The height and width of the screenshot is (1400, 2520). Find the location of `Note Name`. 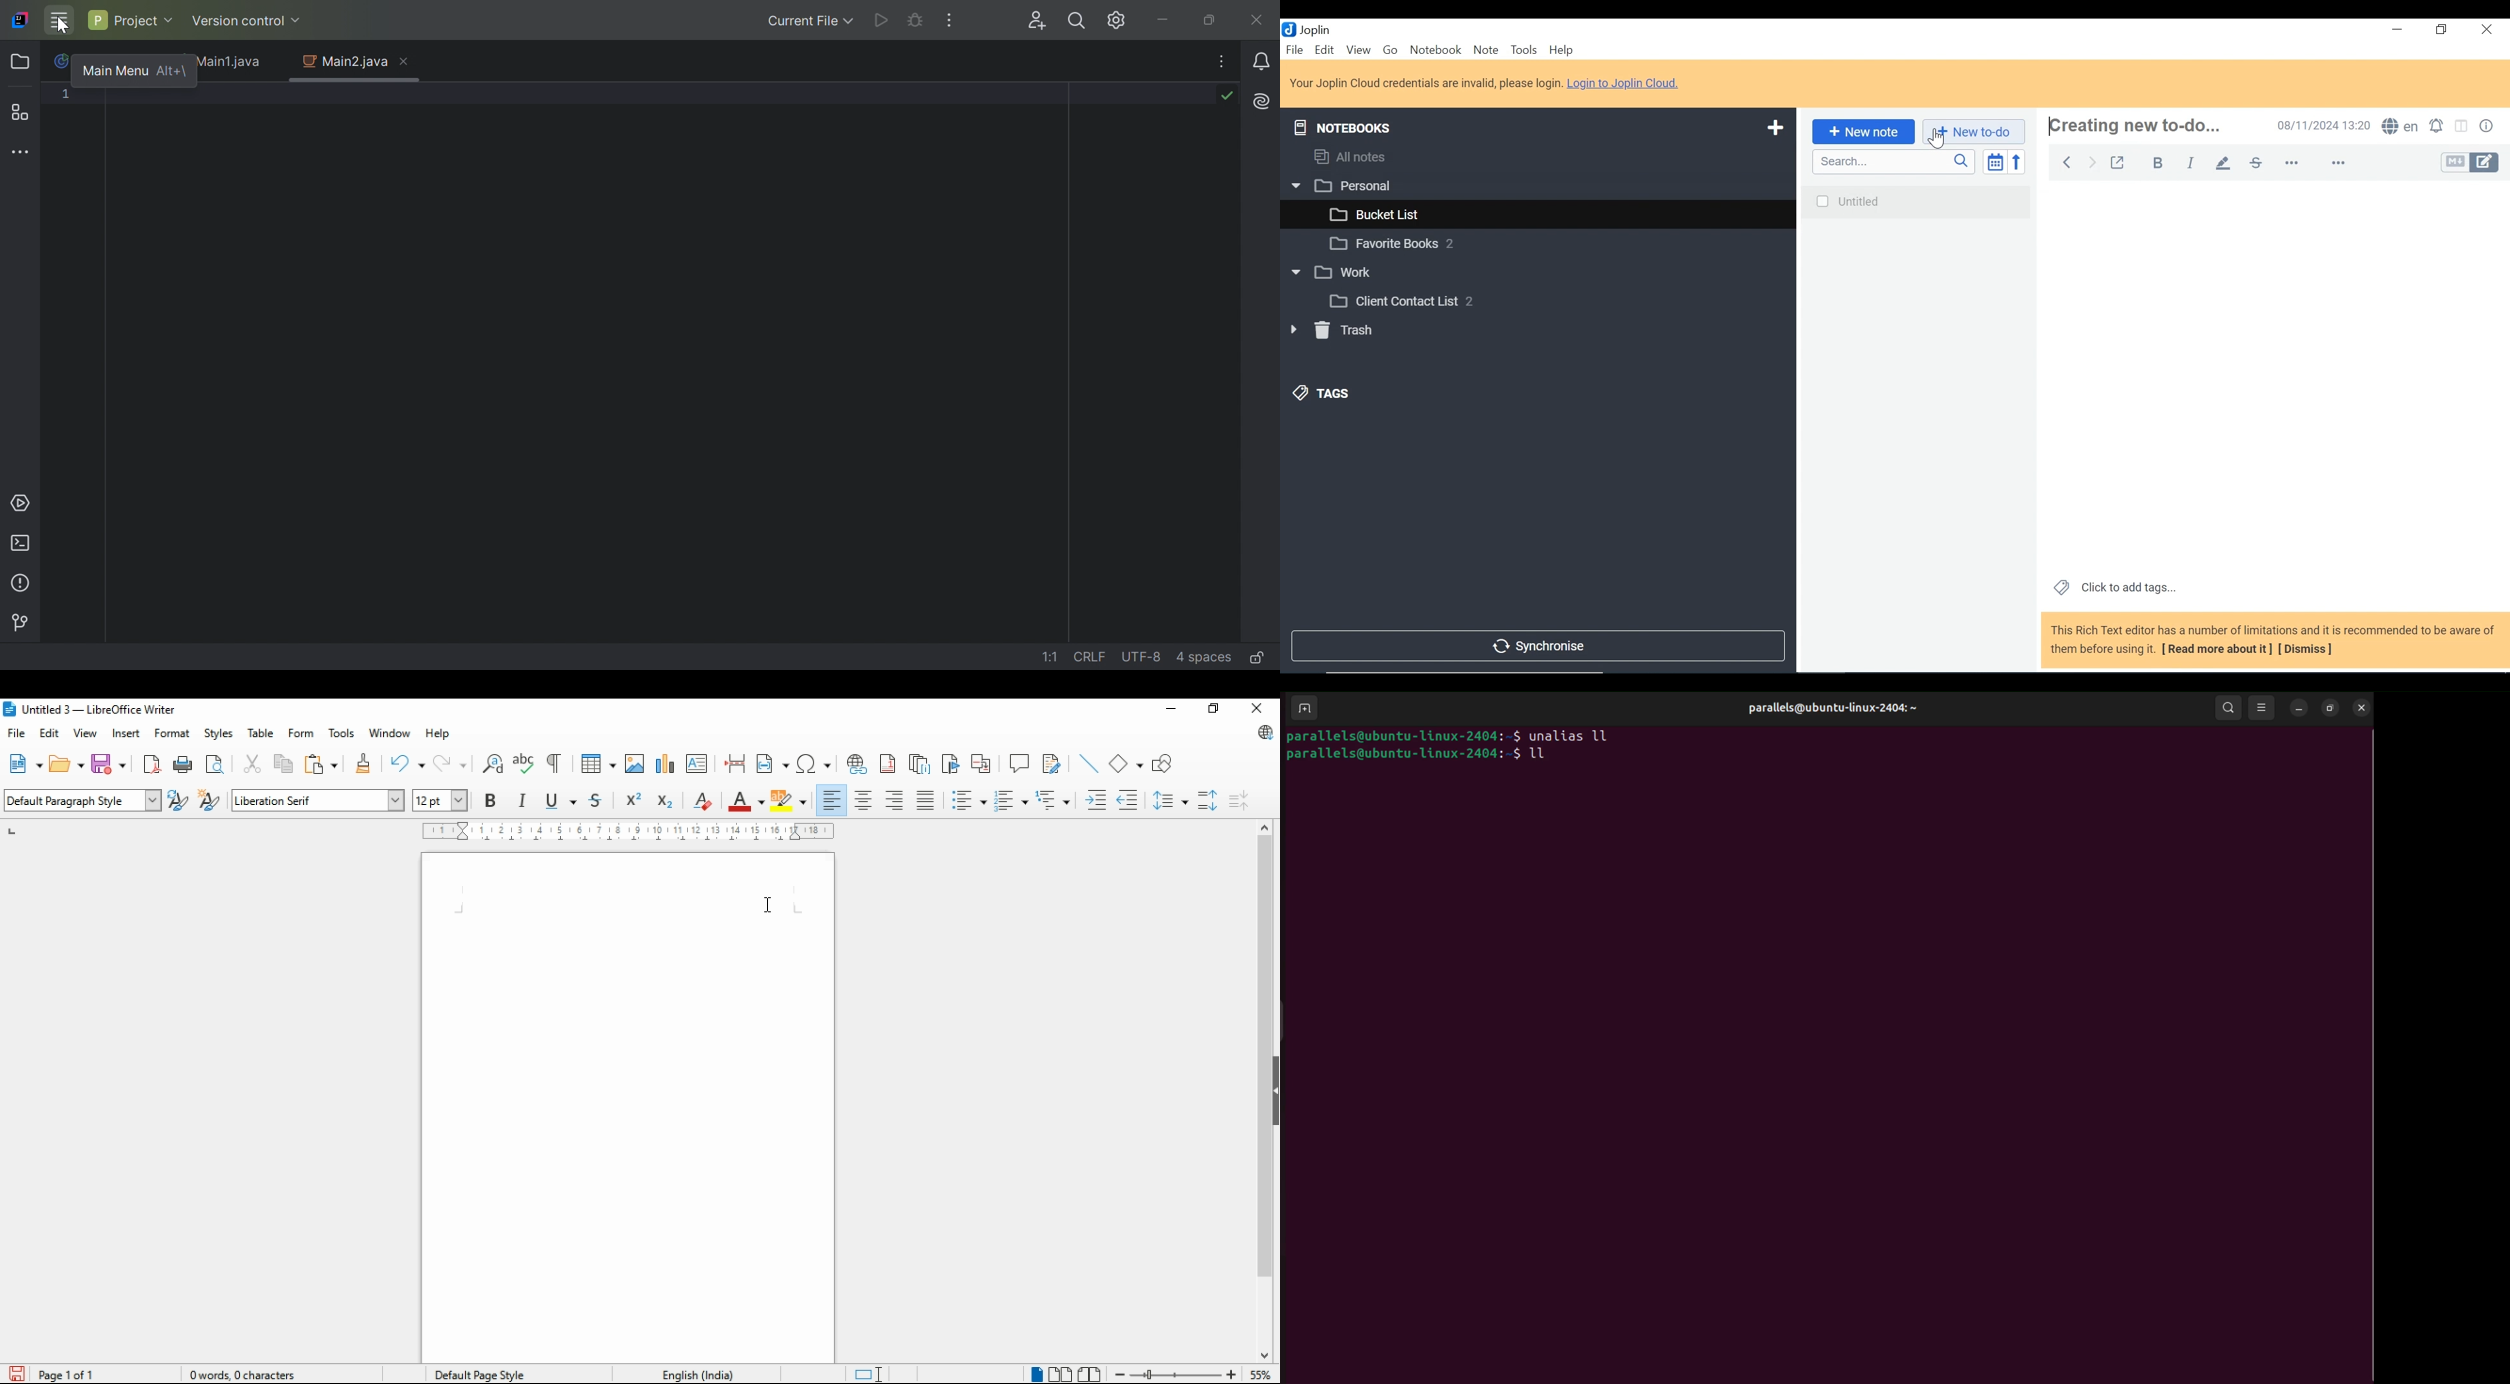

Note Name is located at coordinates (2137, 126).